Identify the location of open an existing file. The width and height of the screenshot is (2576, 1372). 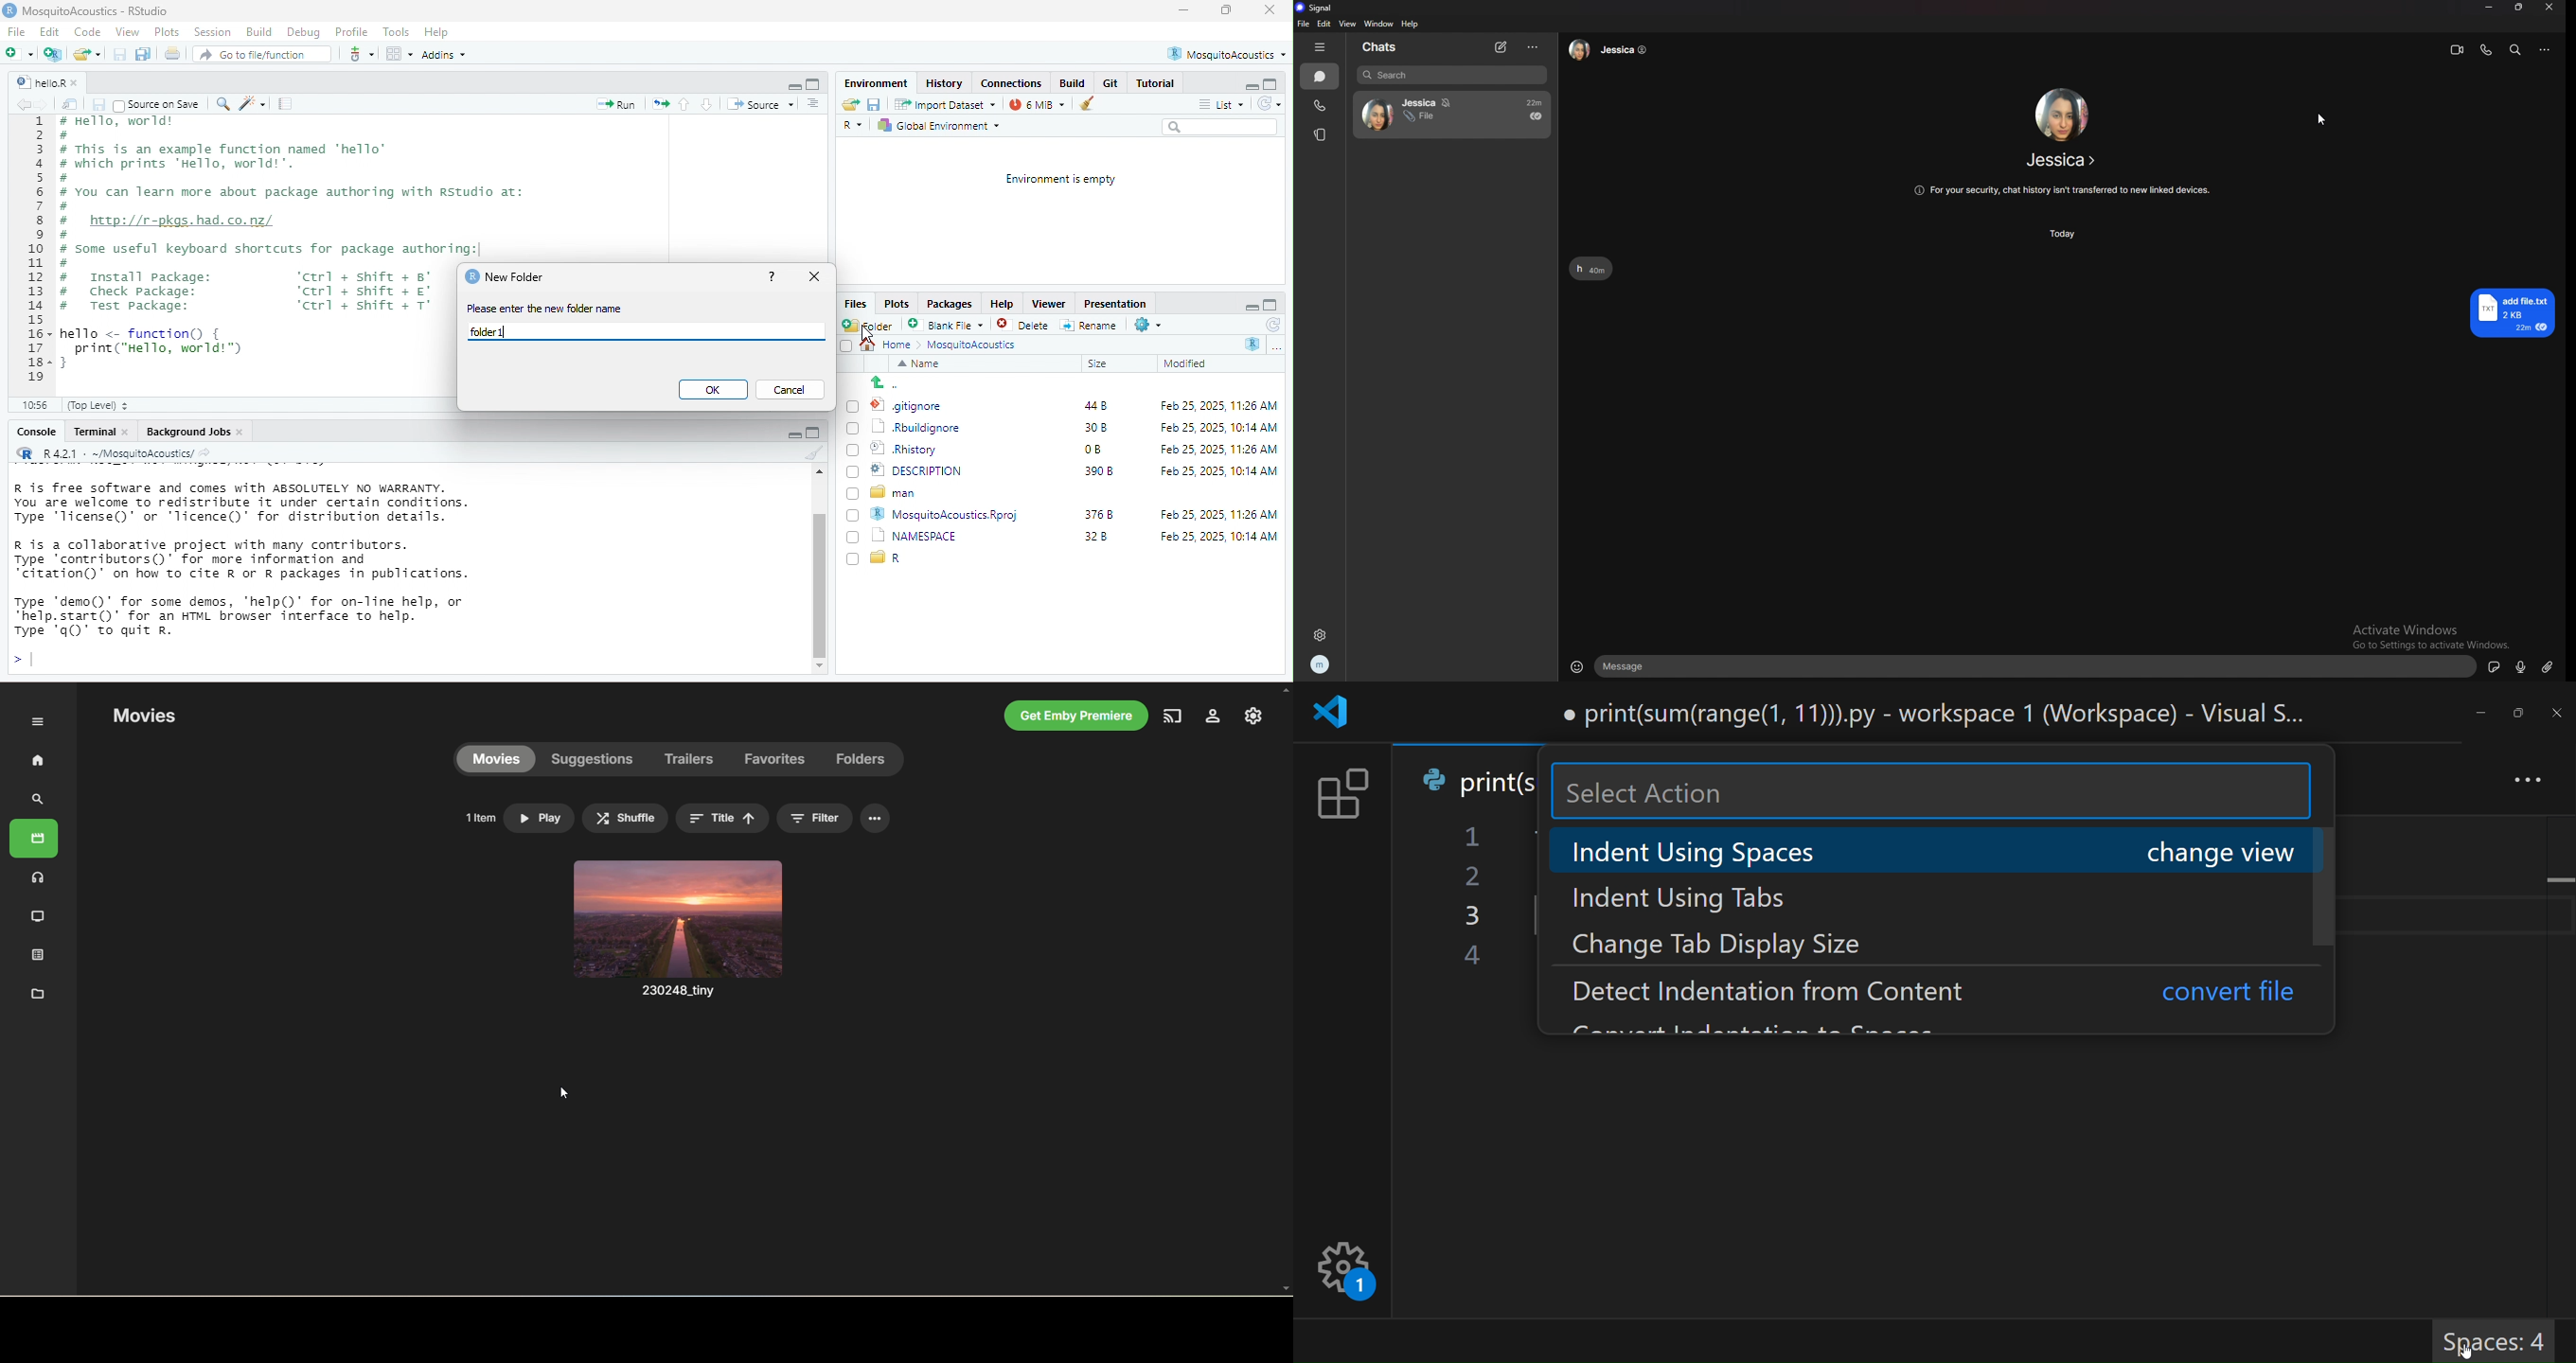
(852, 106).